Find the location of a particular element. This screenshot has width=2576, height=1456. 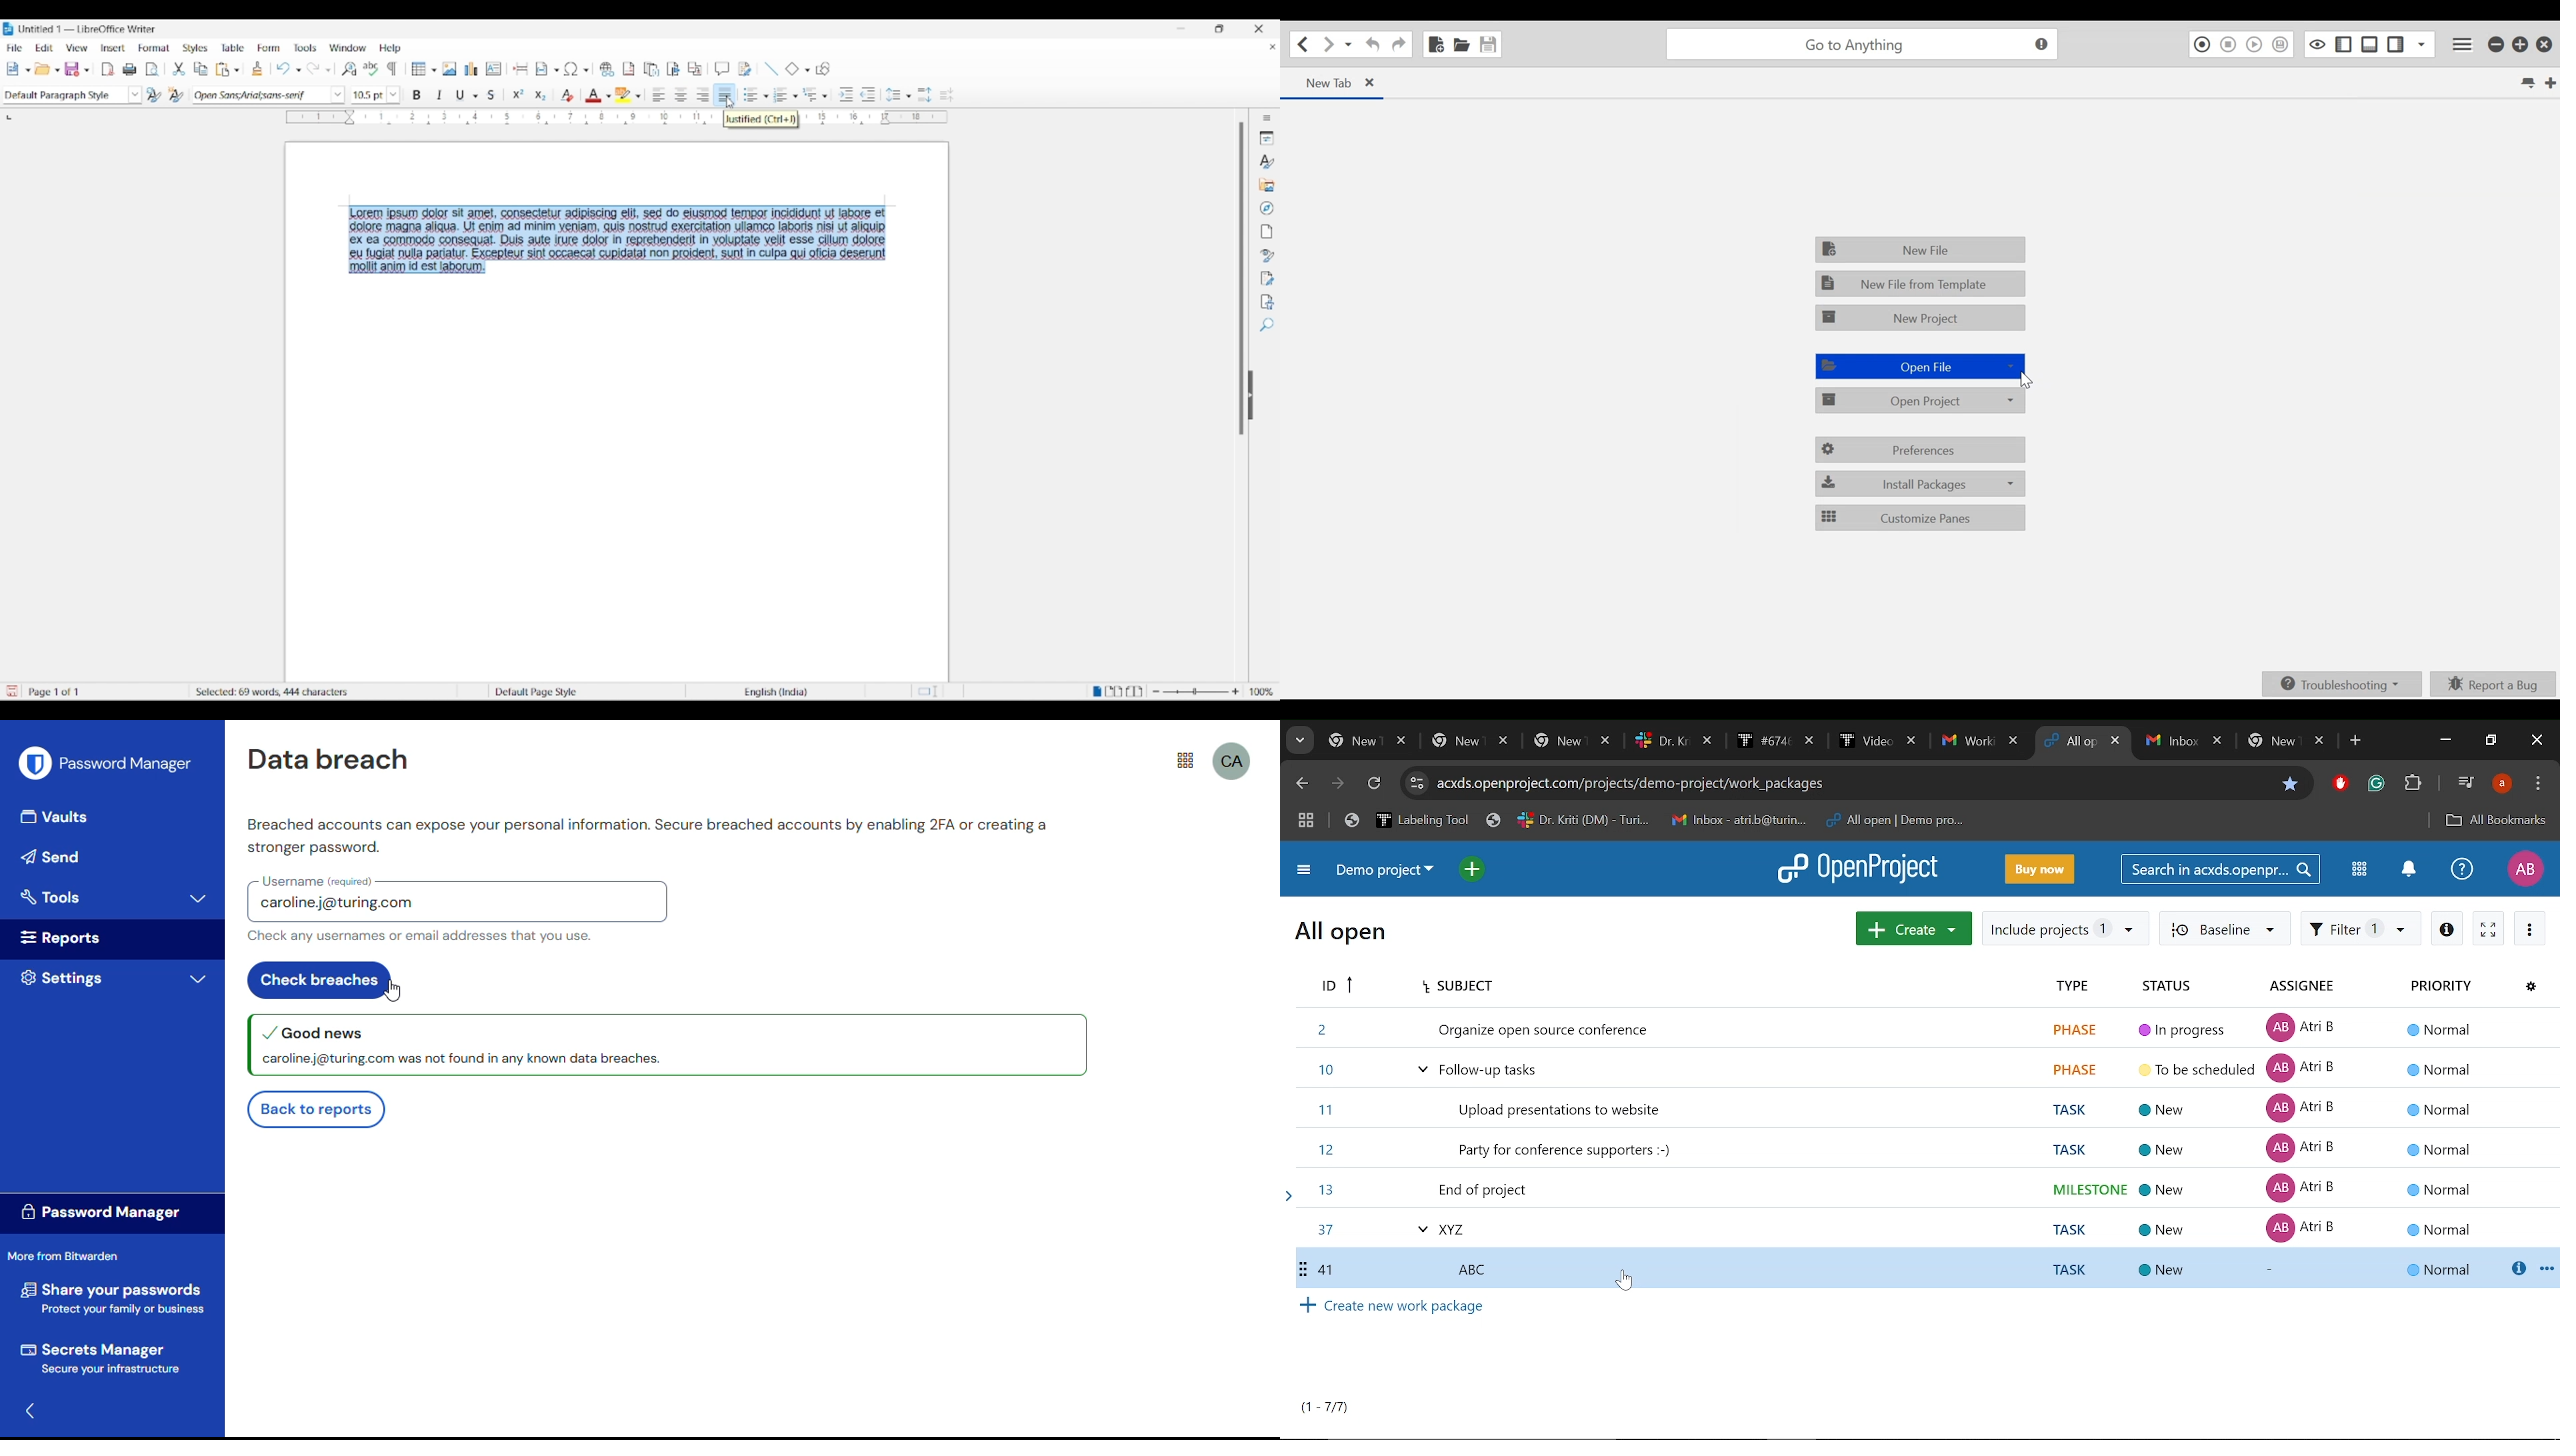

Default Page Style is located at coordinates (535, 691).